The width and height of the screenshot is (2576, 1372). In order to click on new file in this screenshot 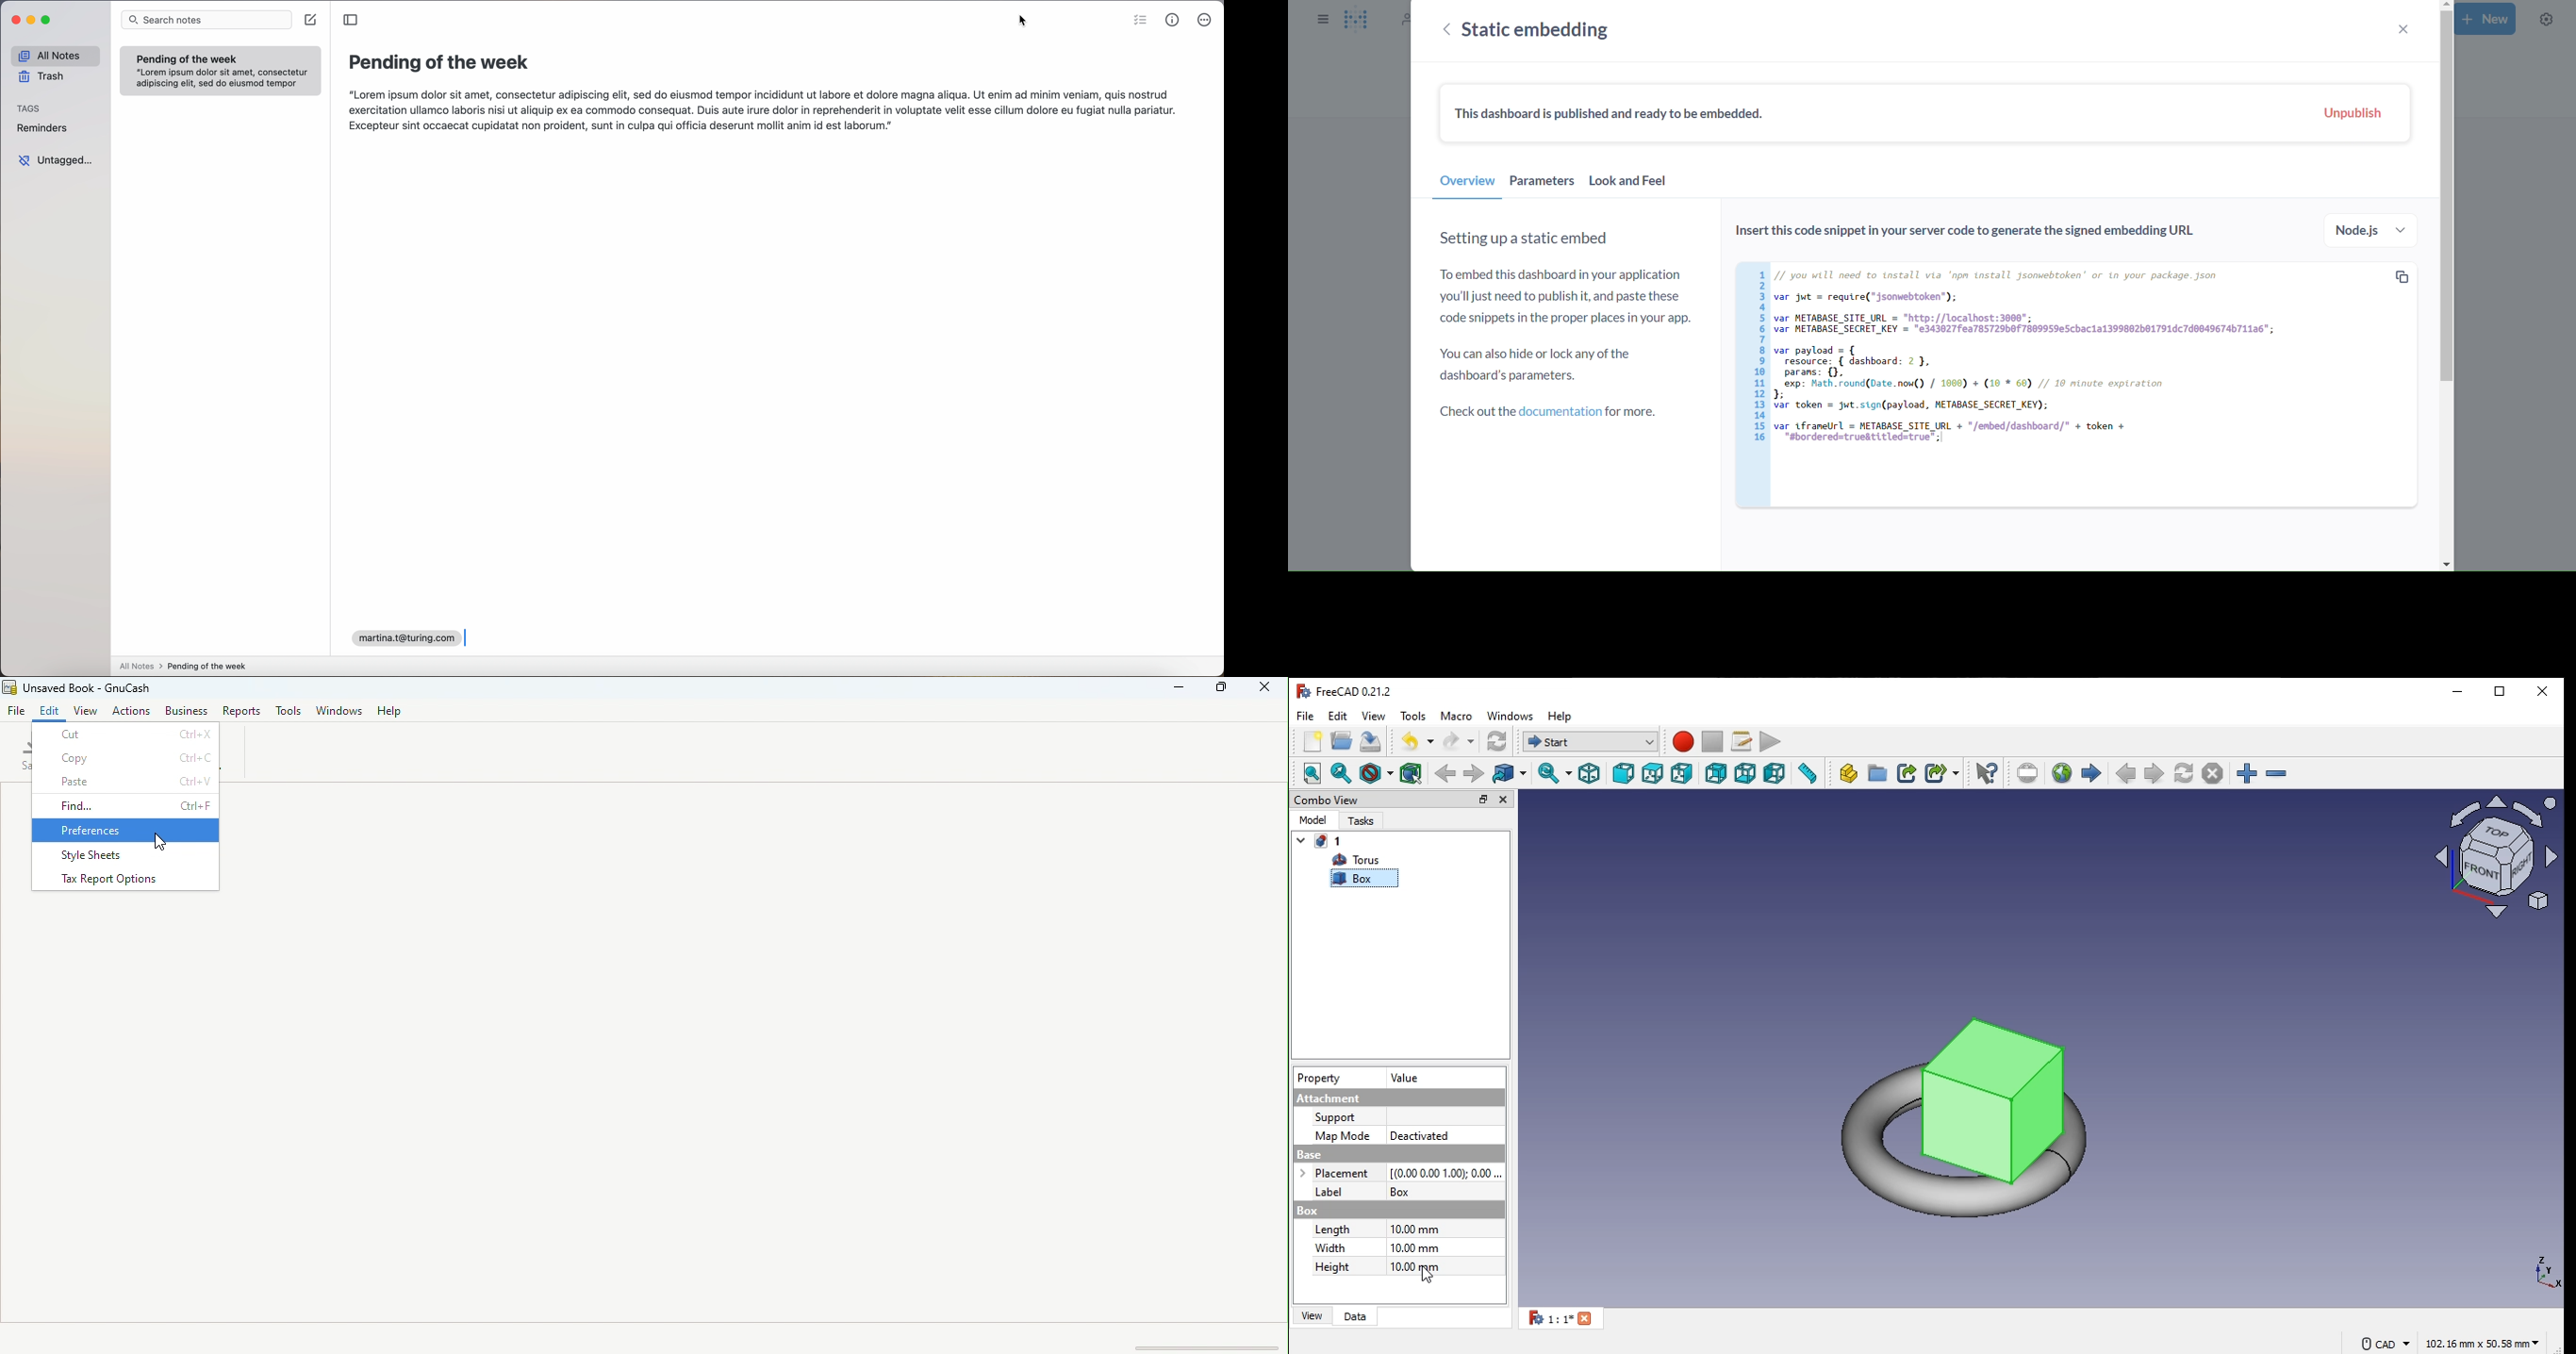, I will do `click(1314, 742)`.